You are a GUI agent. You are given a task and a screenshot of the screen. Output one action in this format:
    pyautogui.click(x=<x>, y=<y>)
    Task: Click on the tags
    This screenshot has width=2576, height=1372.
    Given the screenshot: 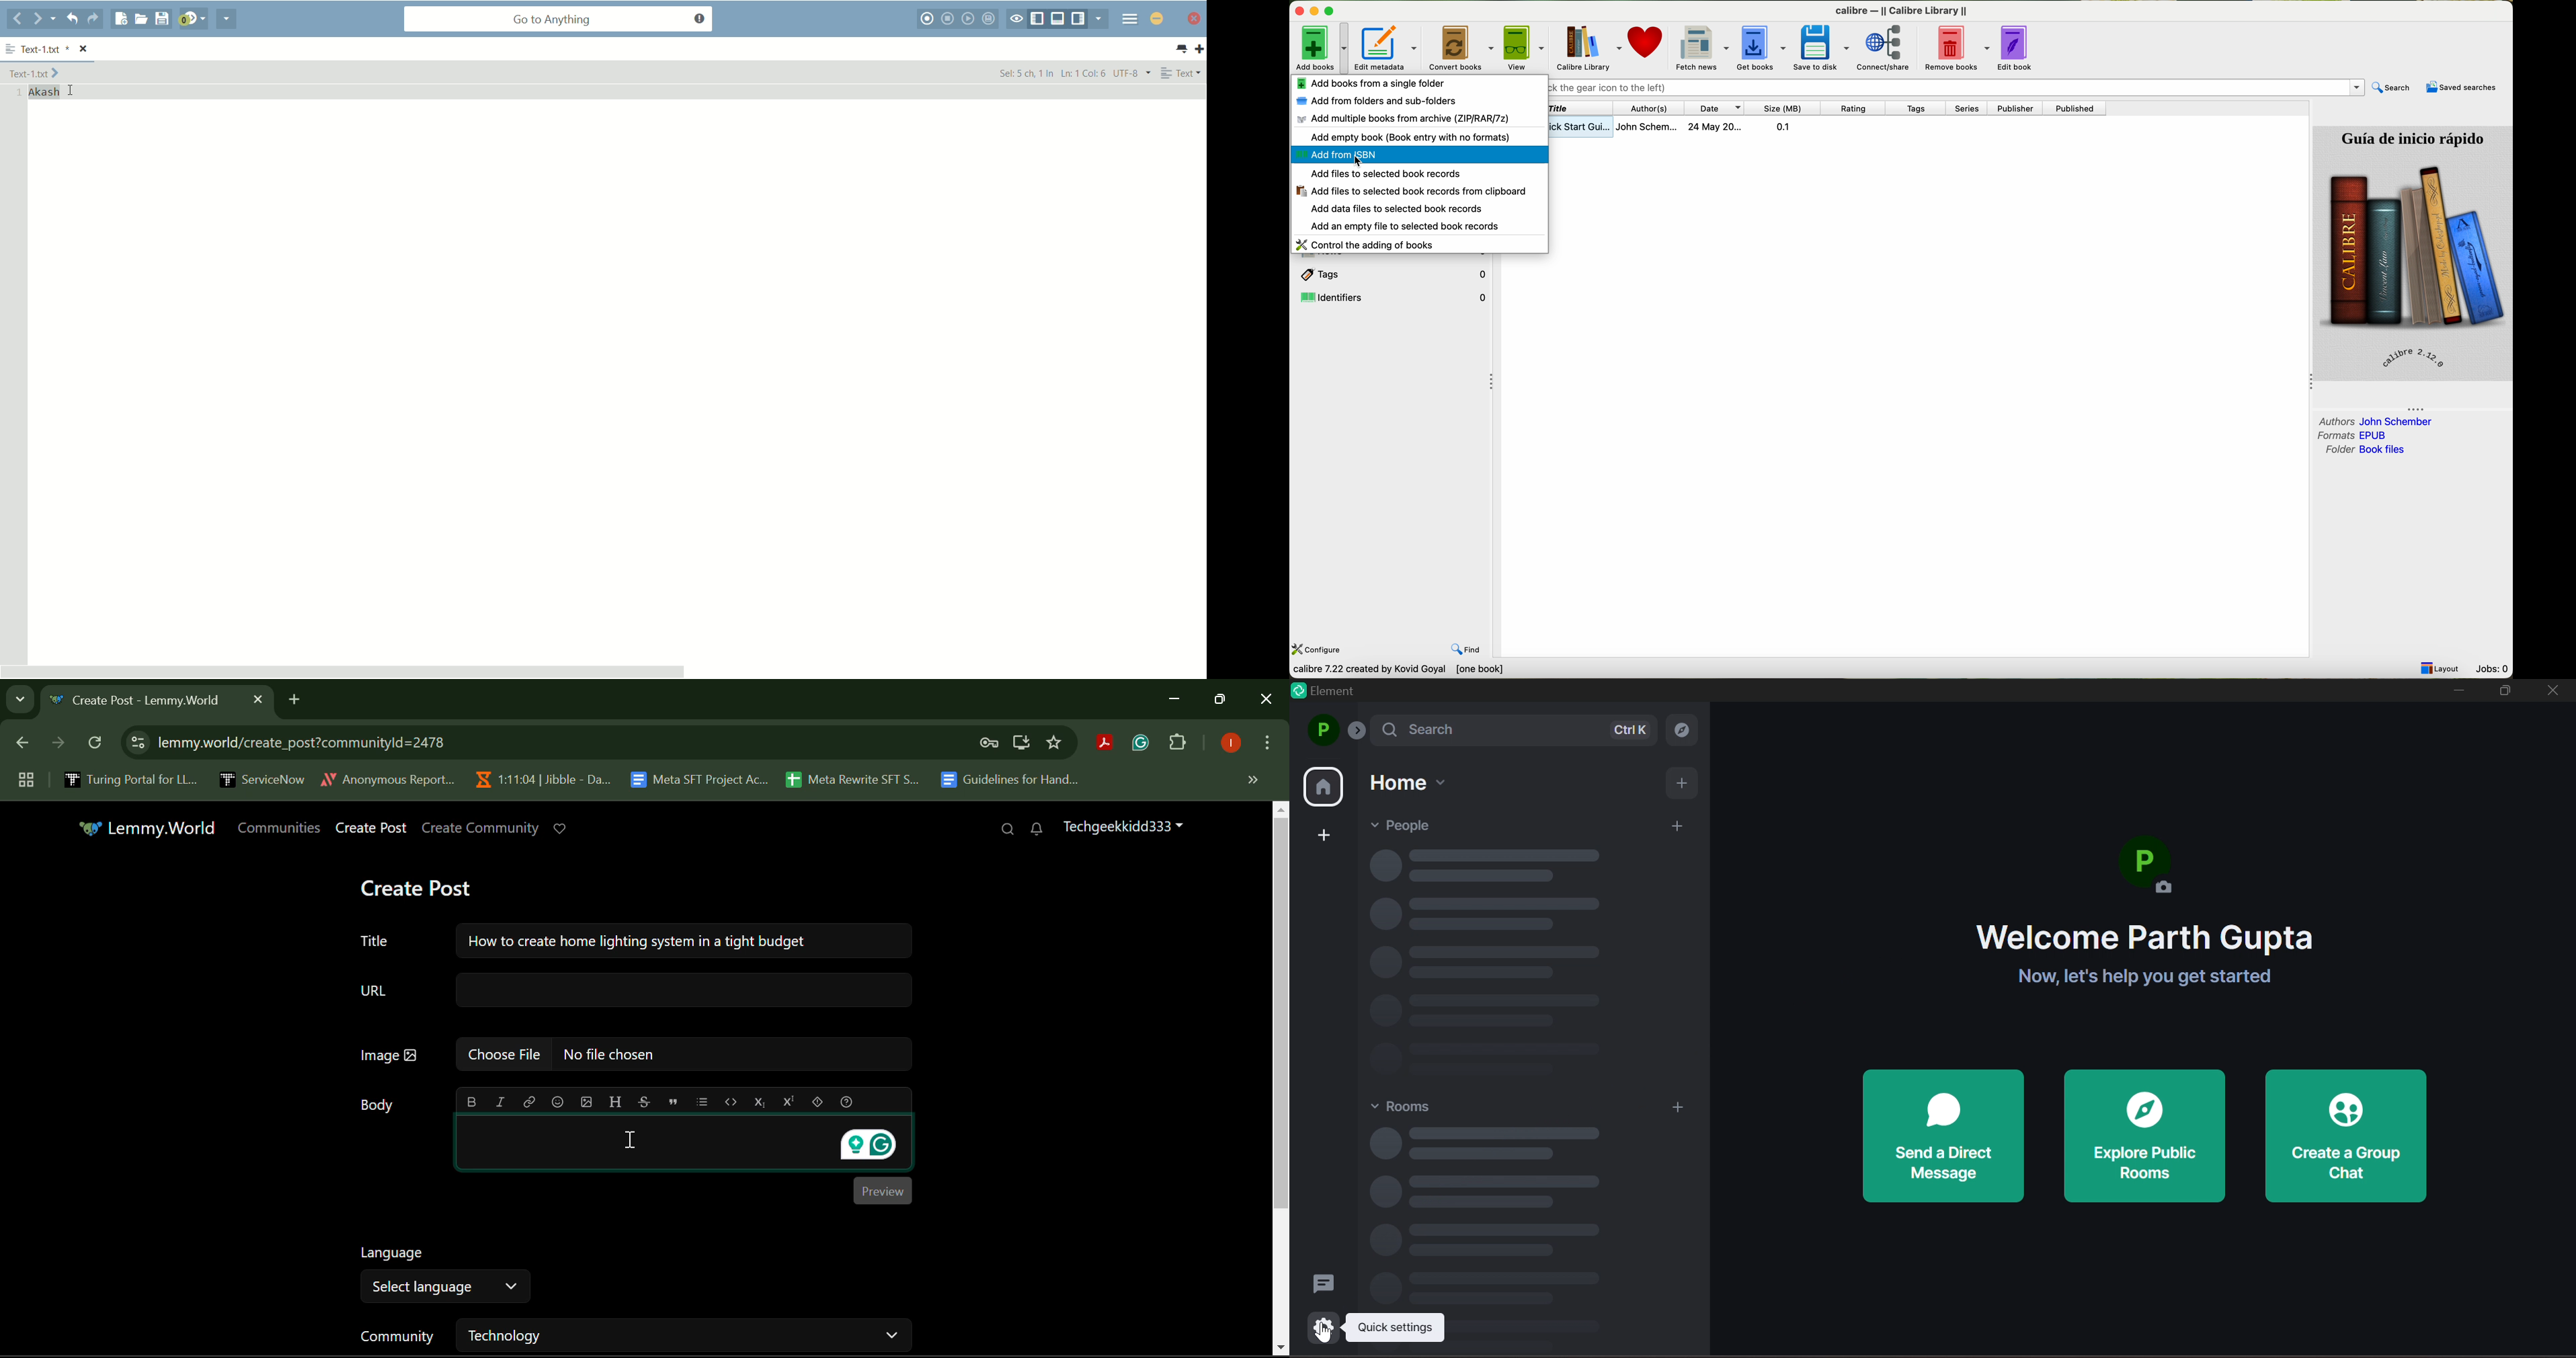 What is the action you would take?
    pyautogui.click(x=1915, y=109)
    